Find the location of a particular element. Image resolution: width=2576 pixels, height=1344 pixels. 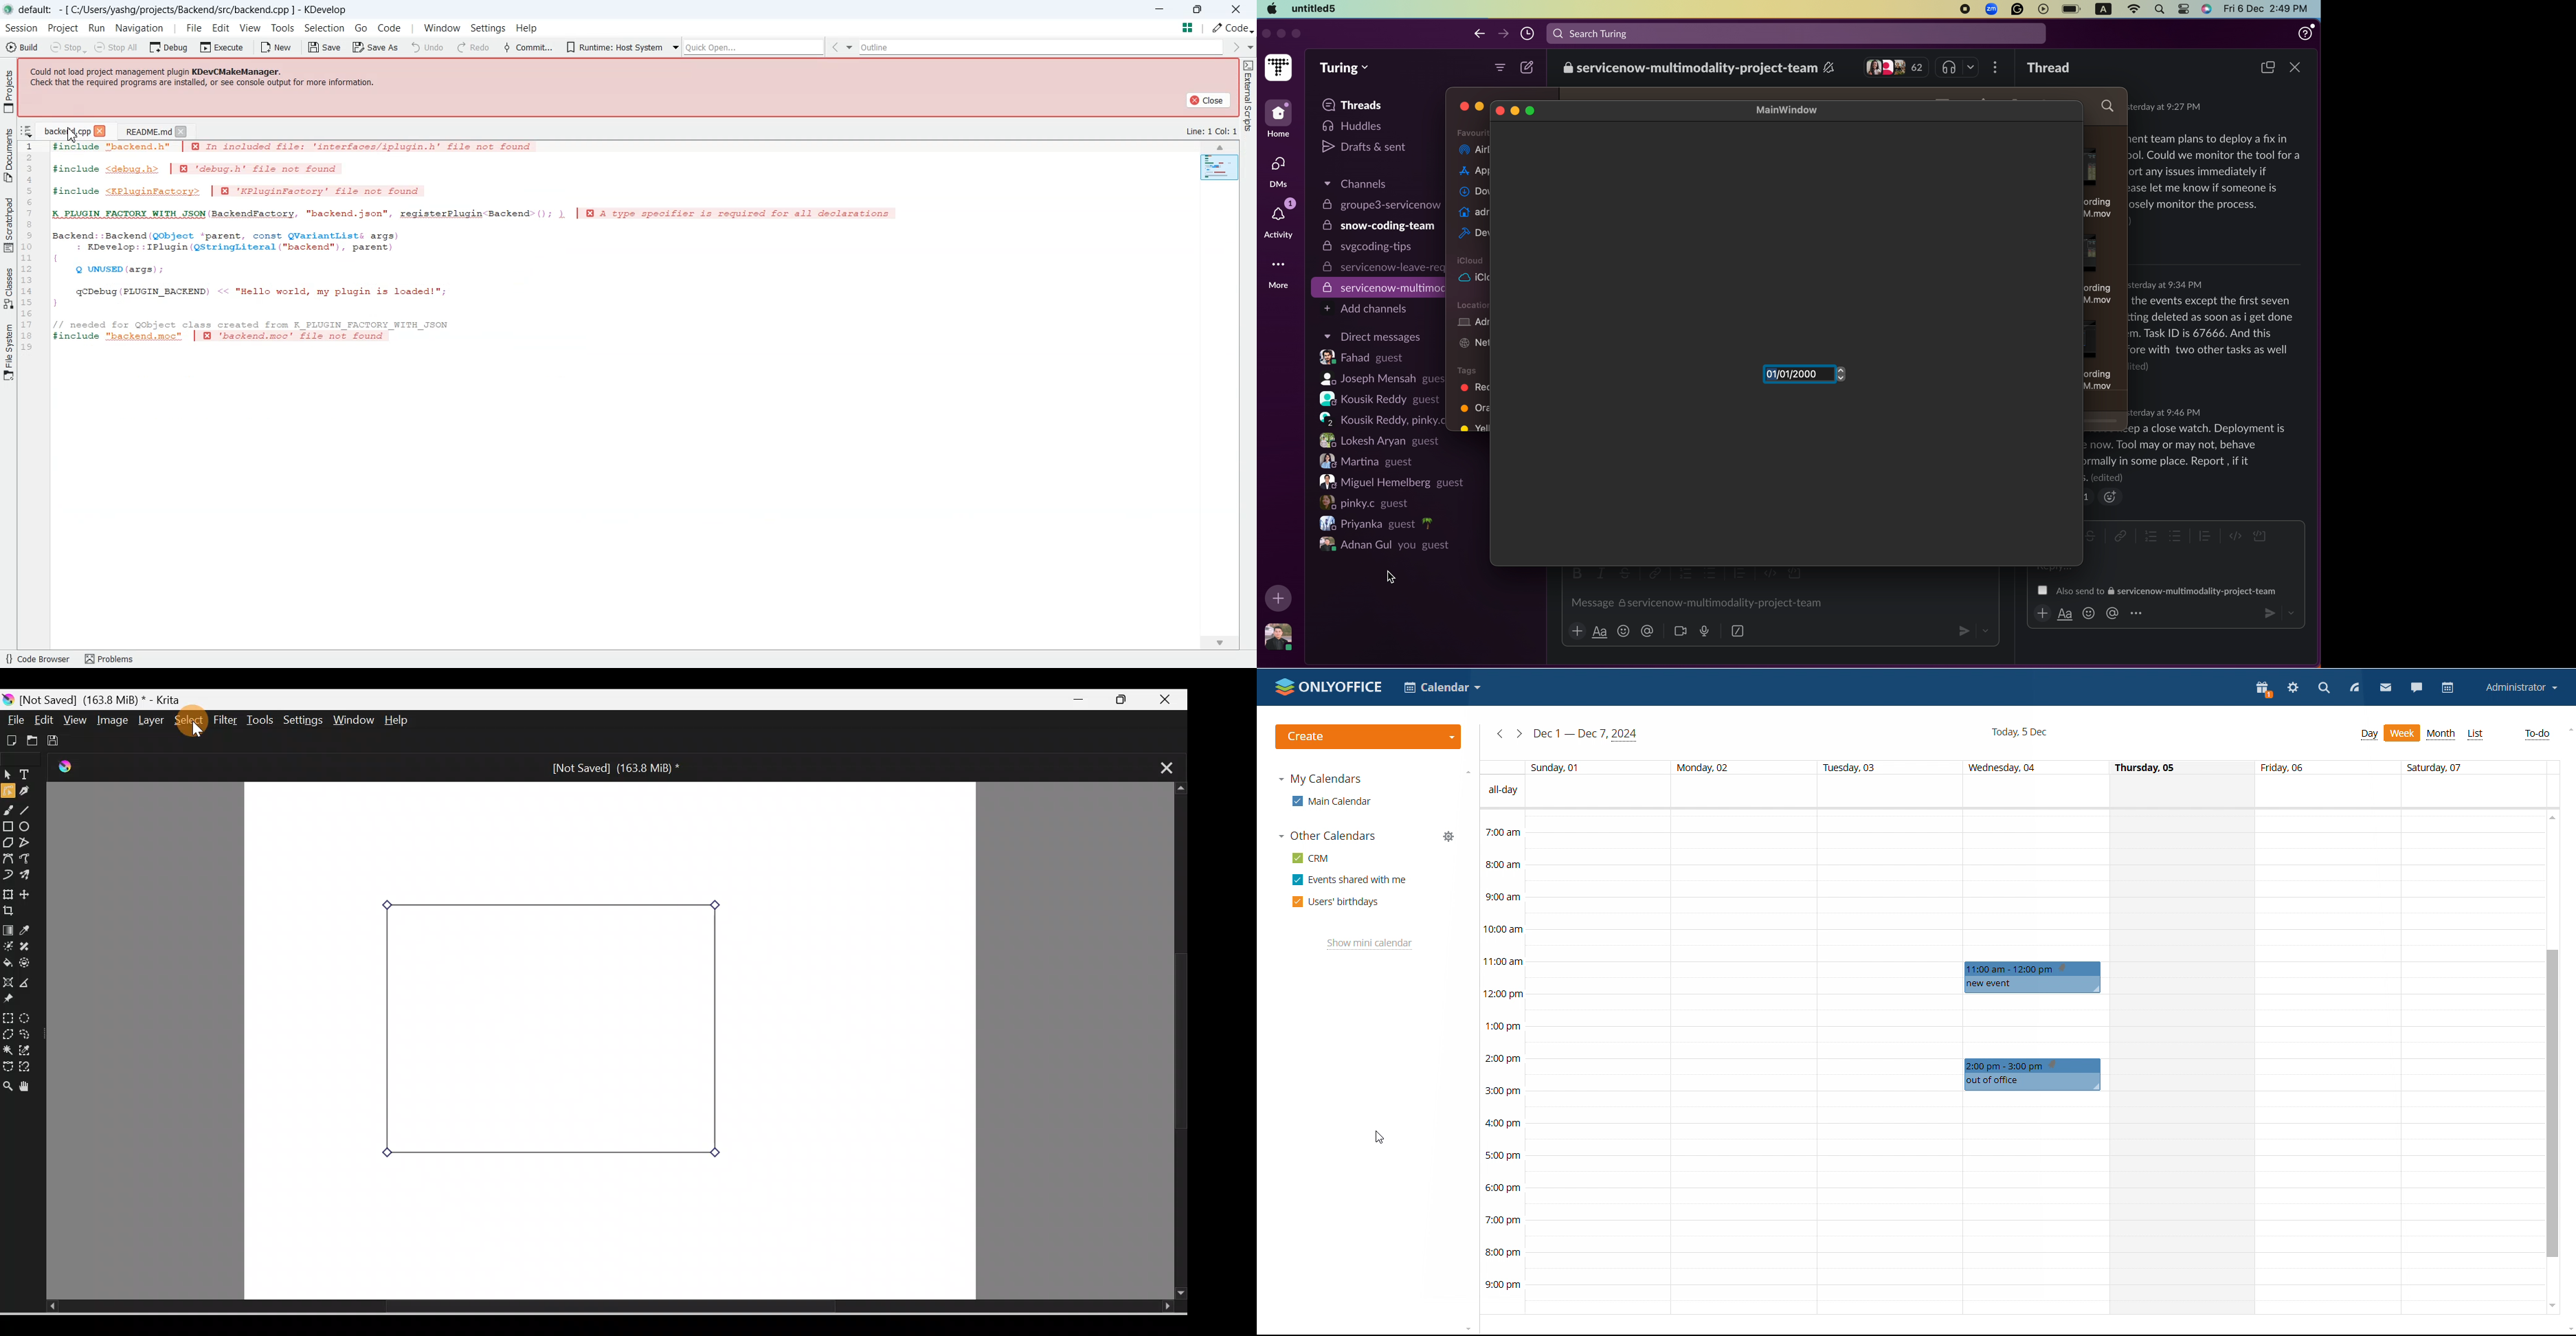

Window is located at coordinates (356, 721).